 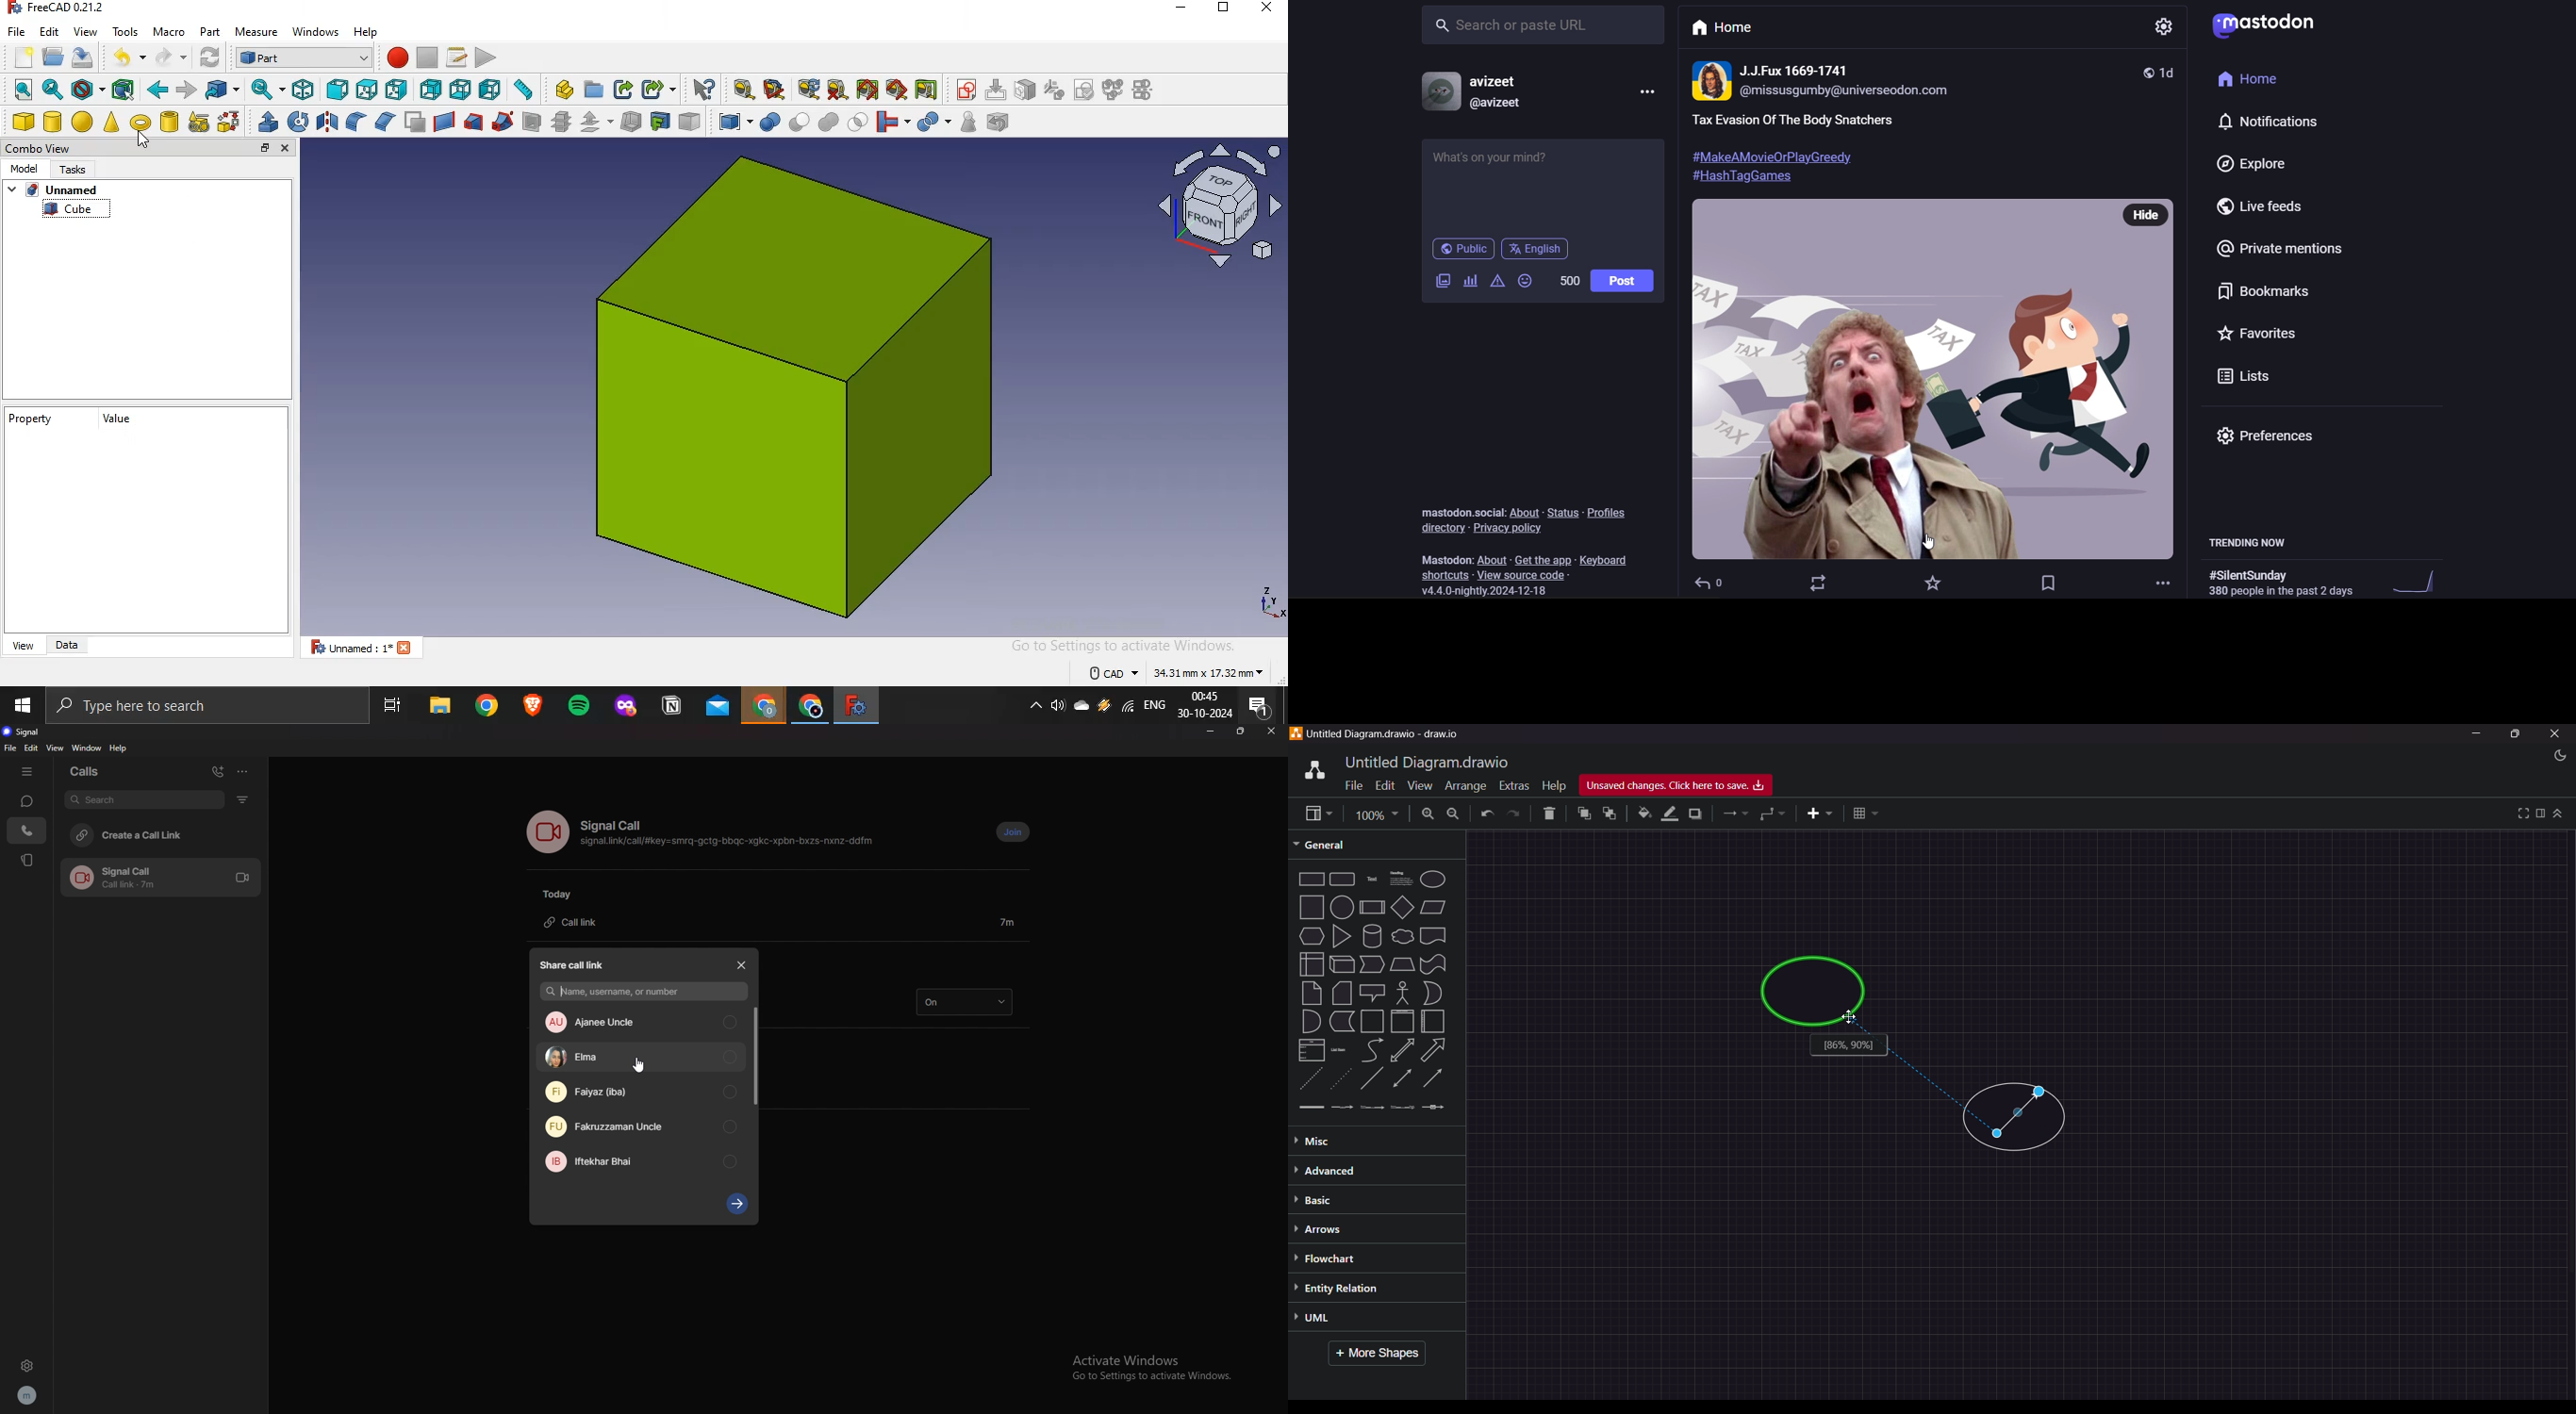 What do you see at coordinates (119, 749) in the screenshot?
I see `help` at bounding box center [119, 749].